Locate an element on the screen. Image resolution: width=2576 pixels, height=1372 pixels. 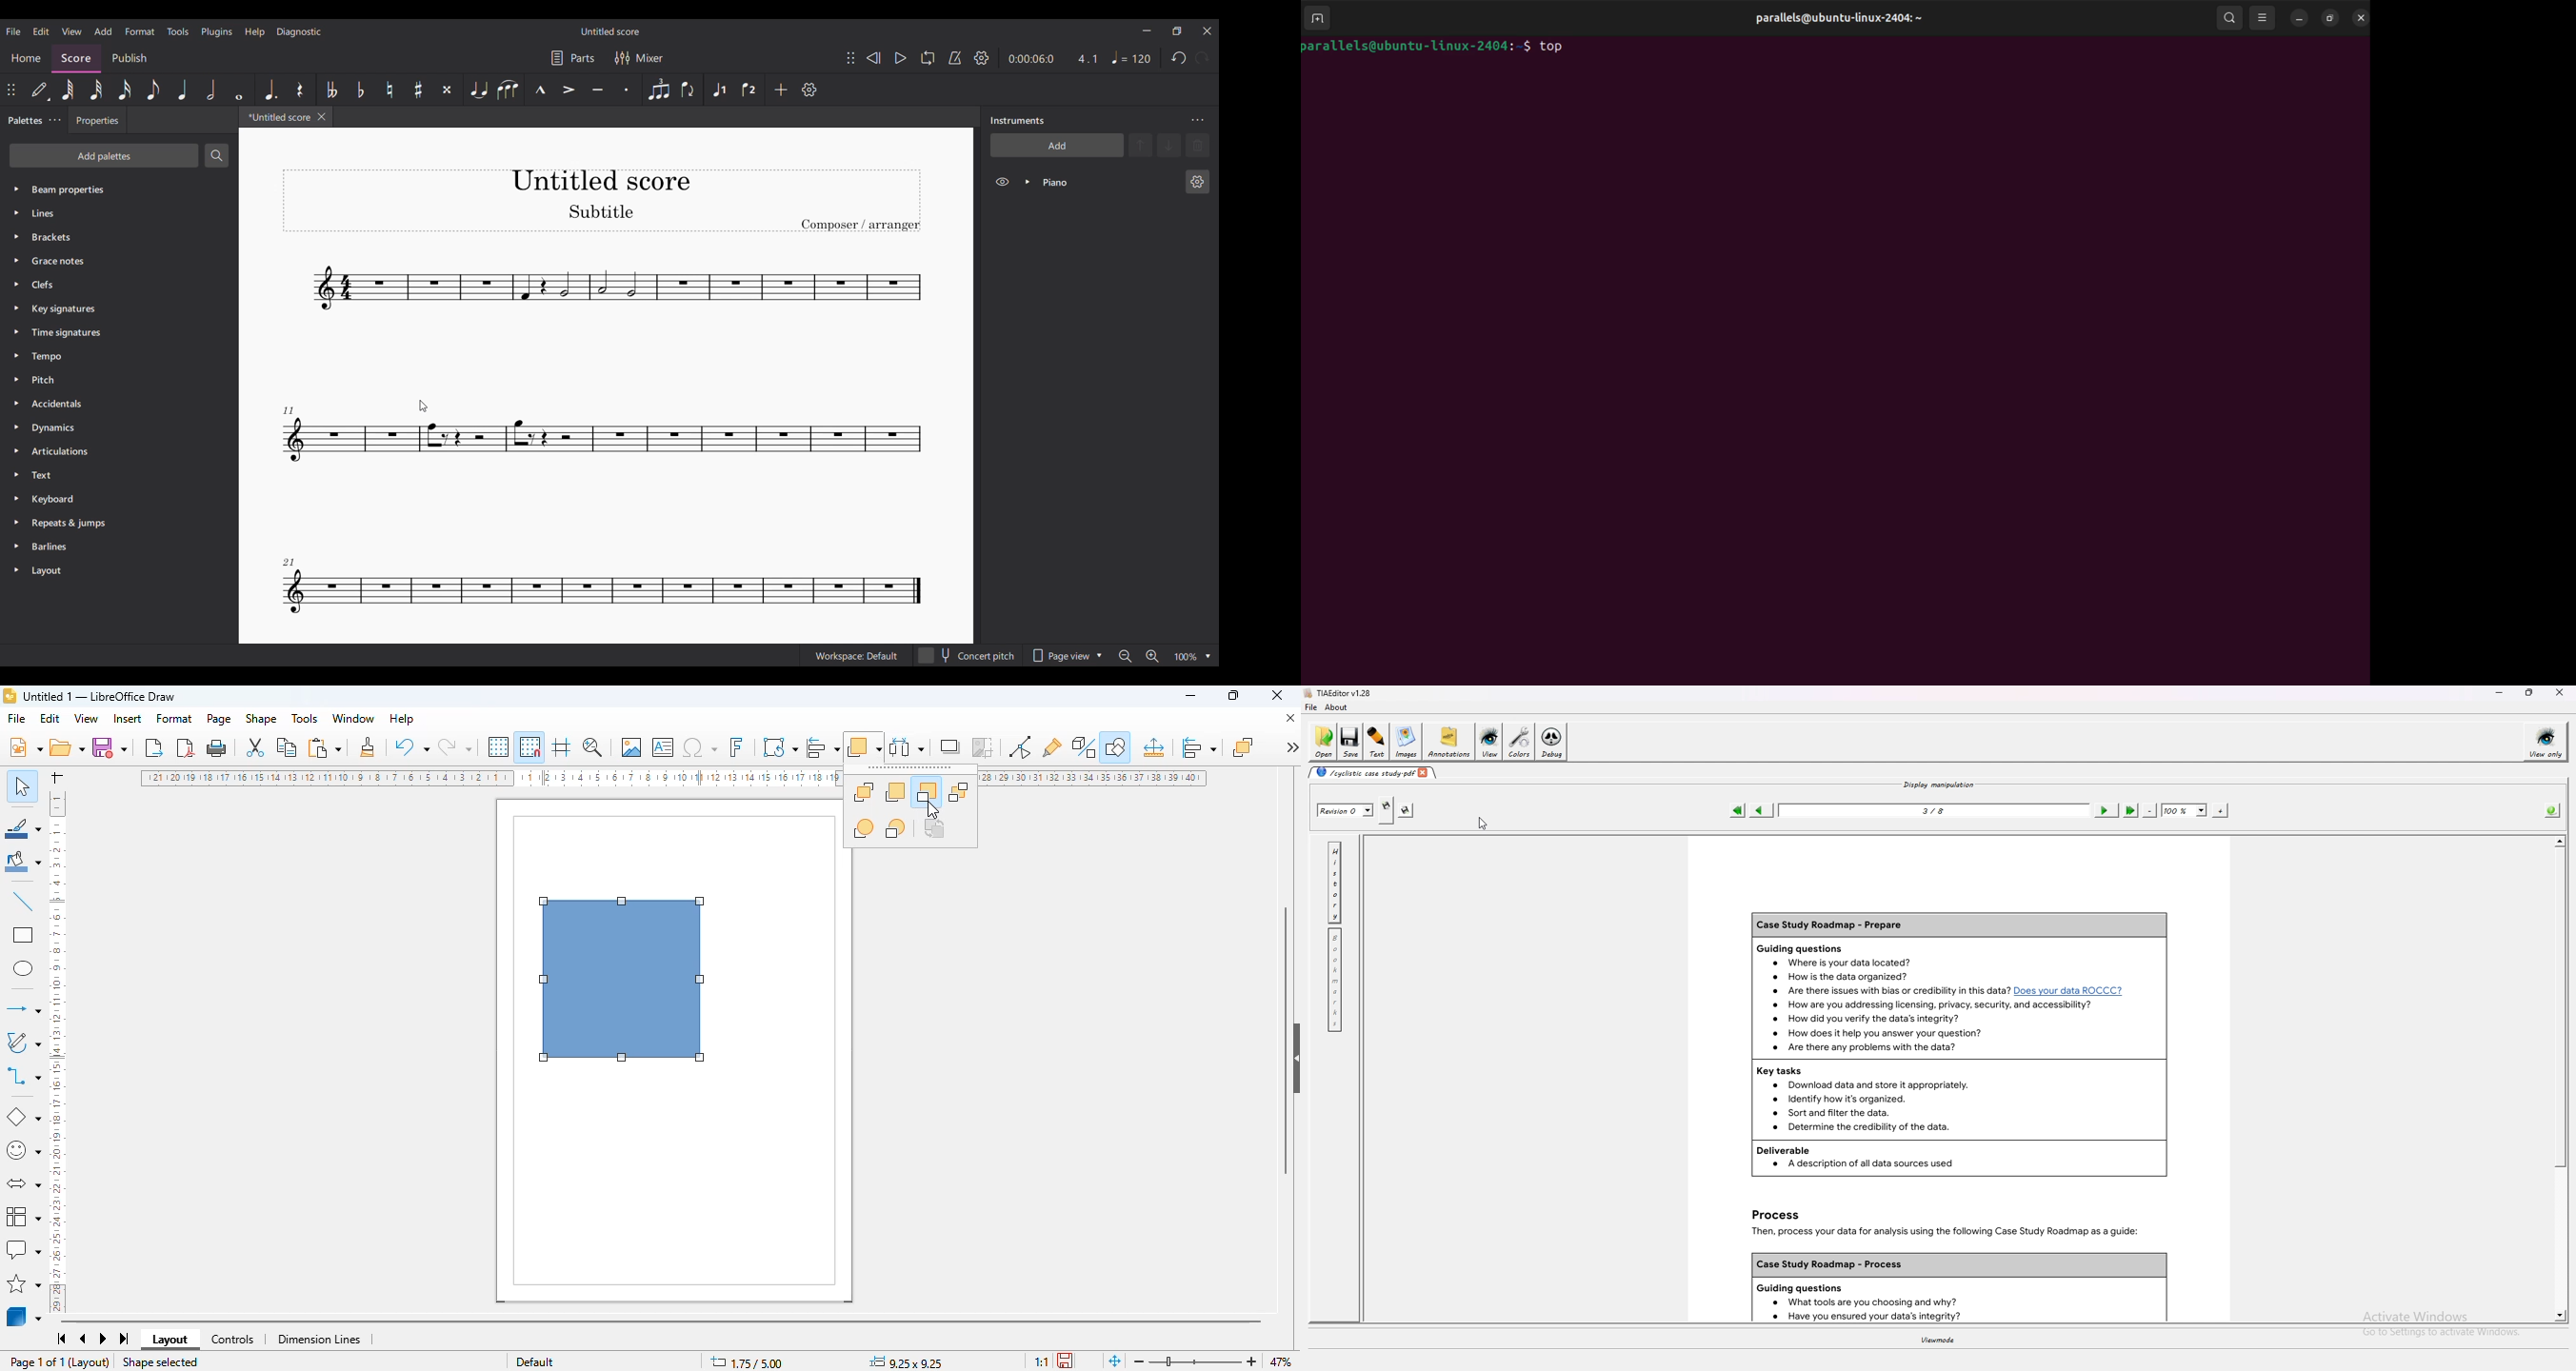
callout shapes is located at coordinates (23, 1250).